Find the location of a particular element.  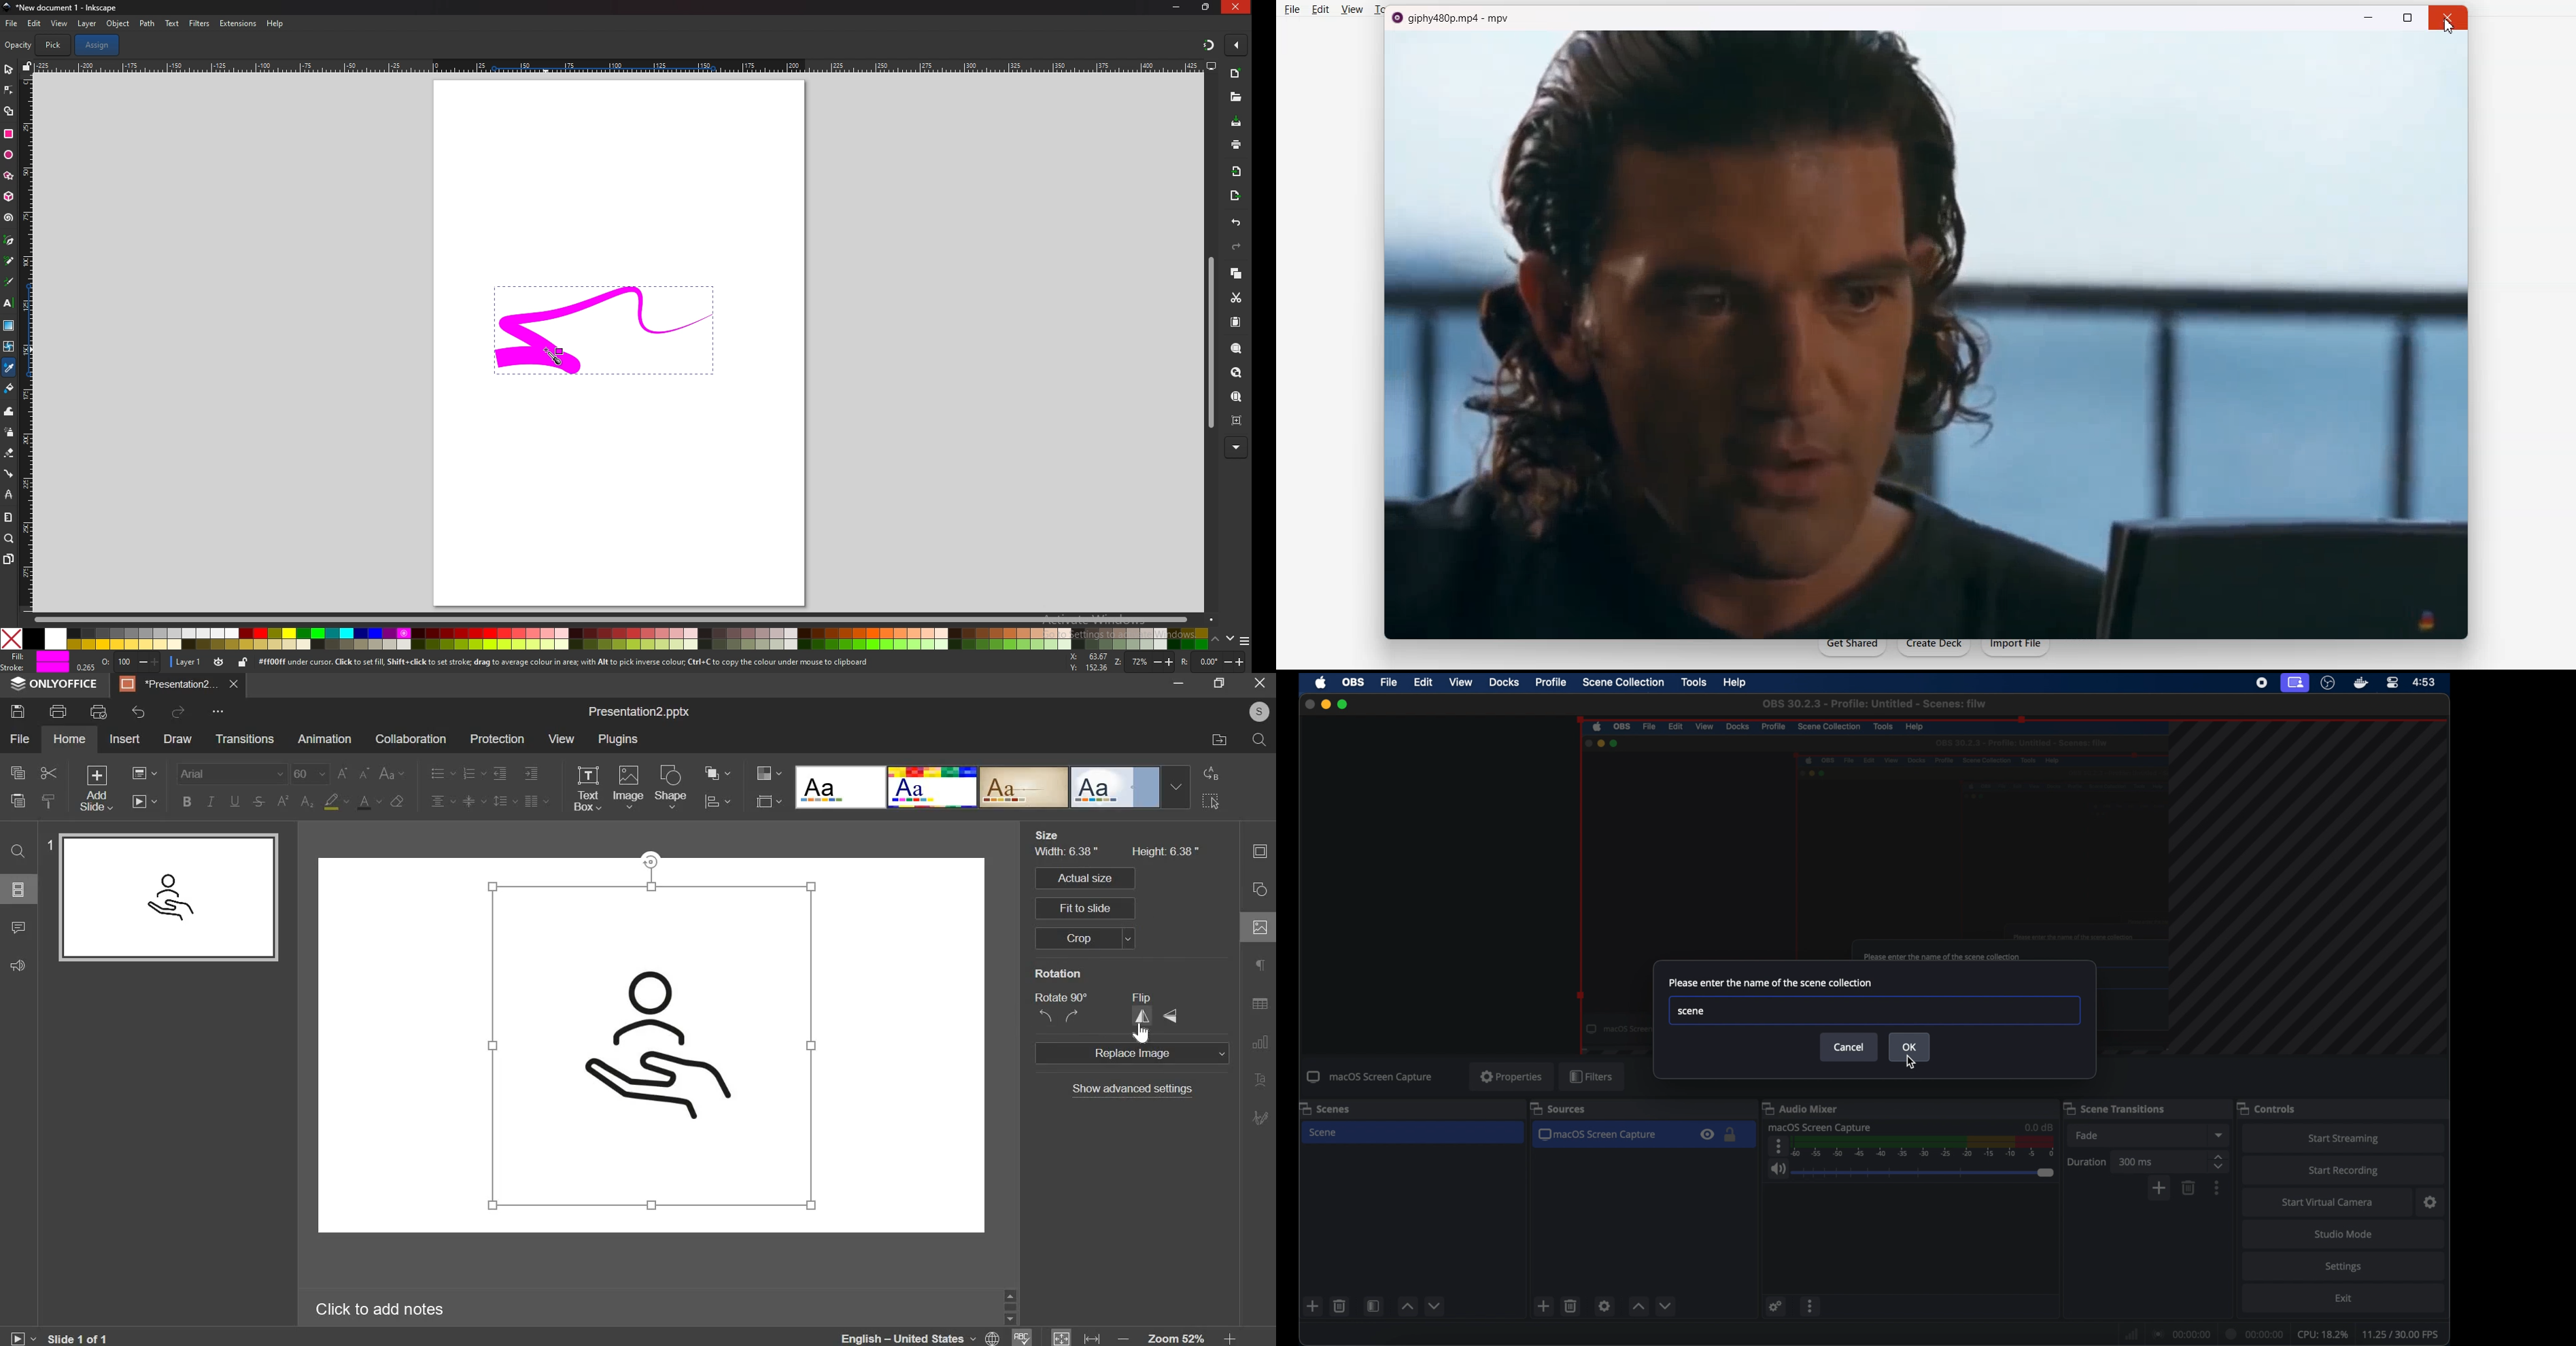

new  is located at coordinates (1312, 1306).